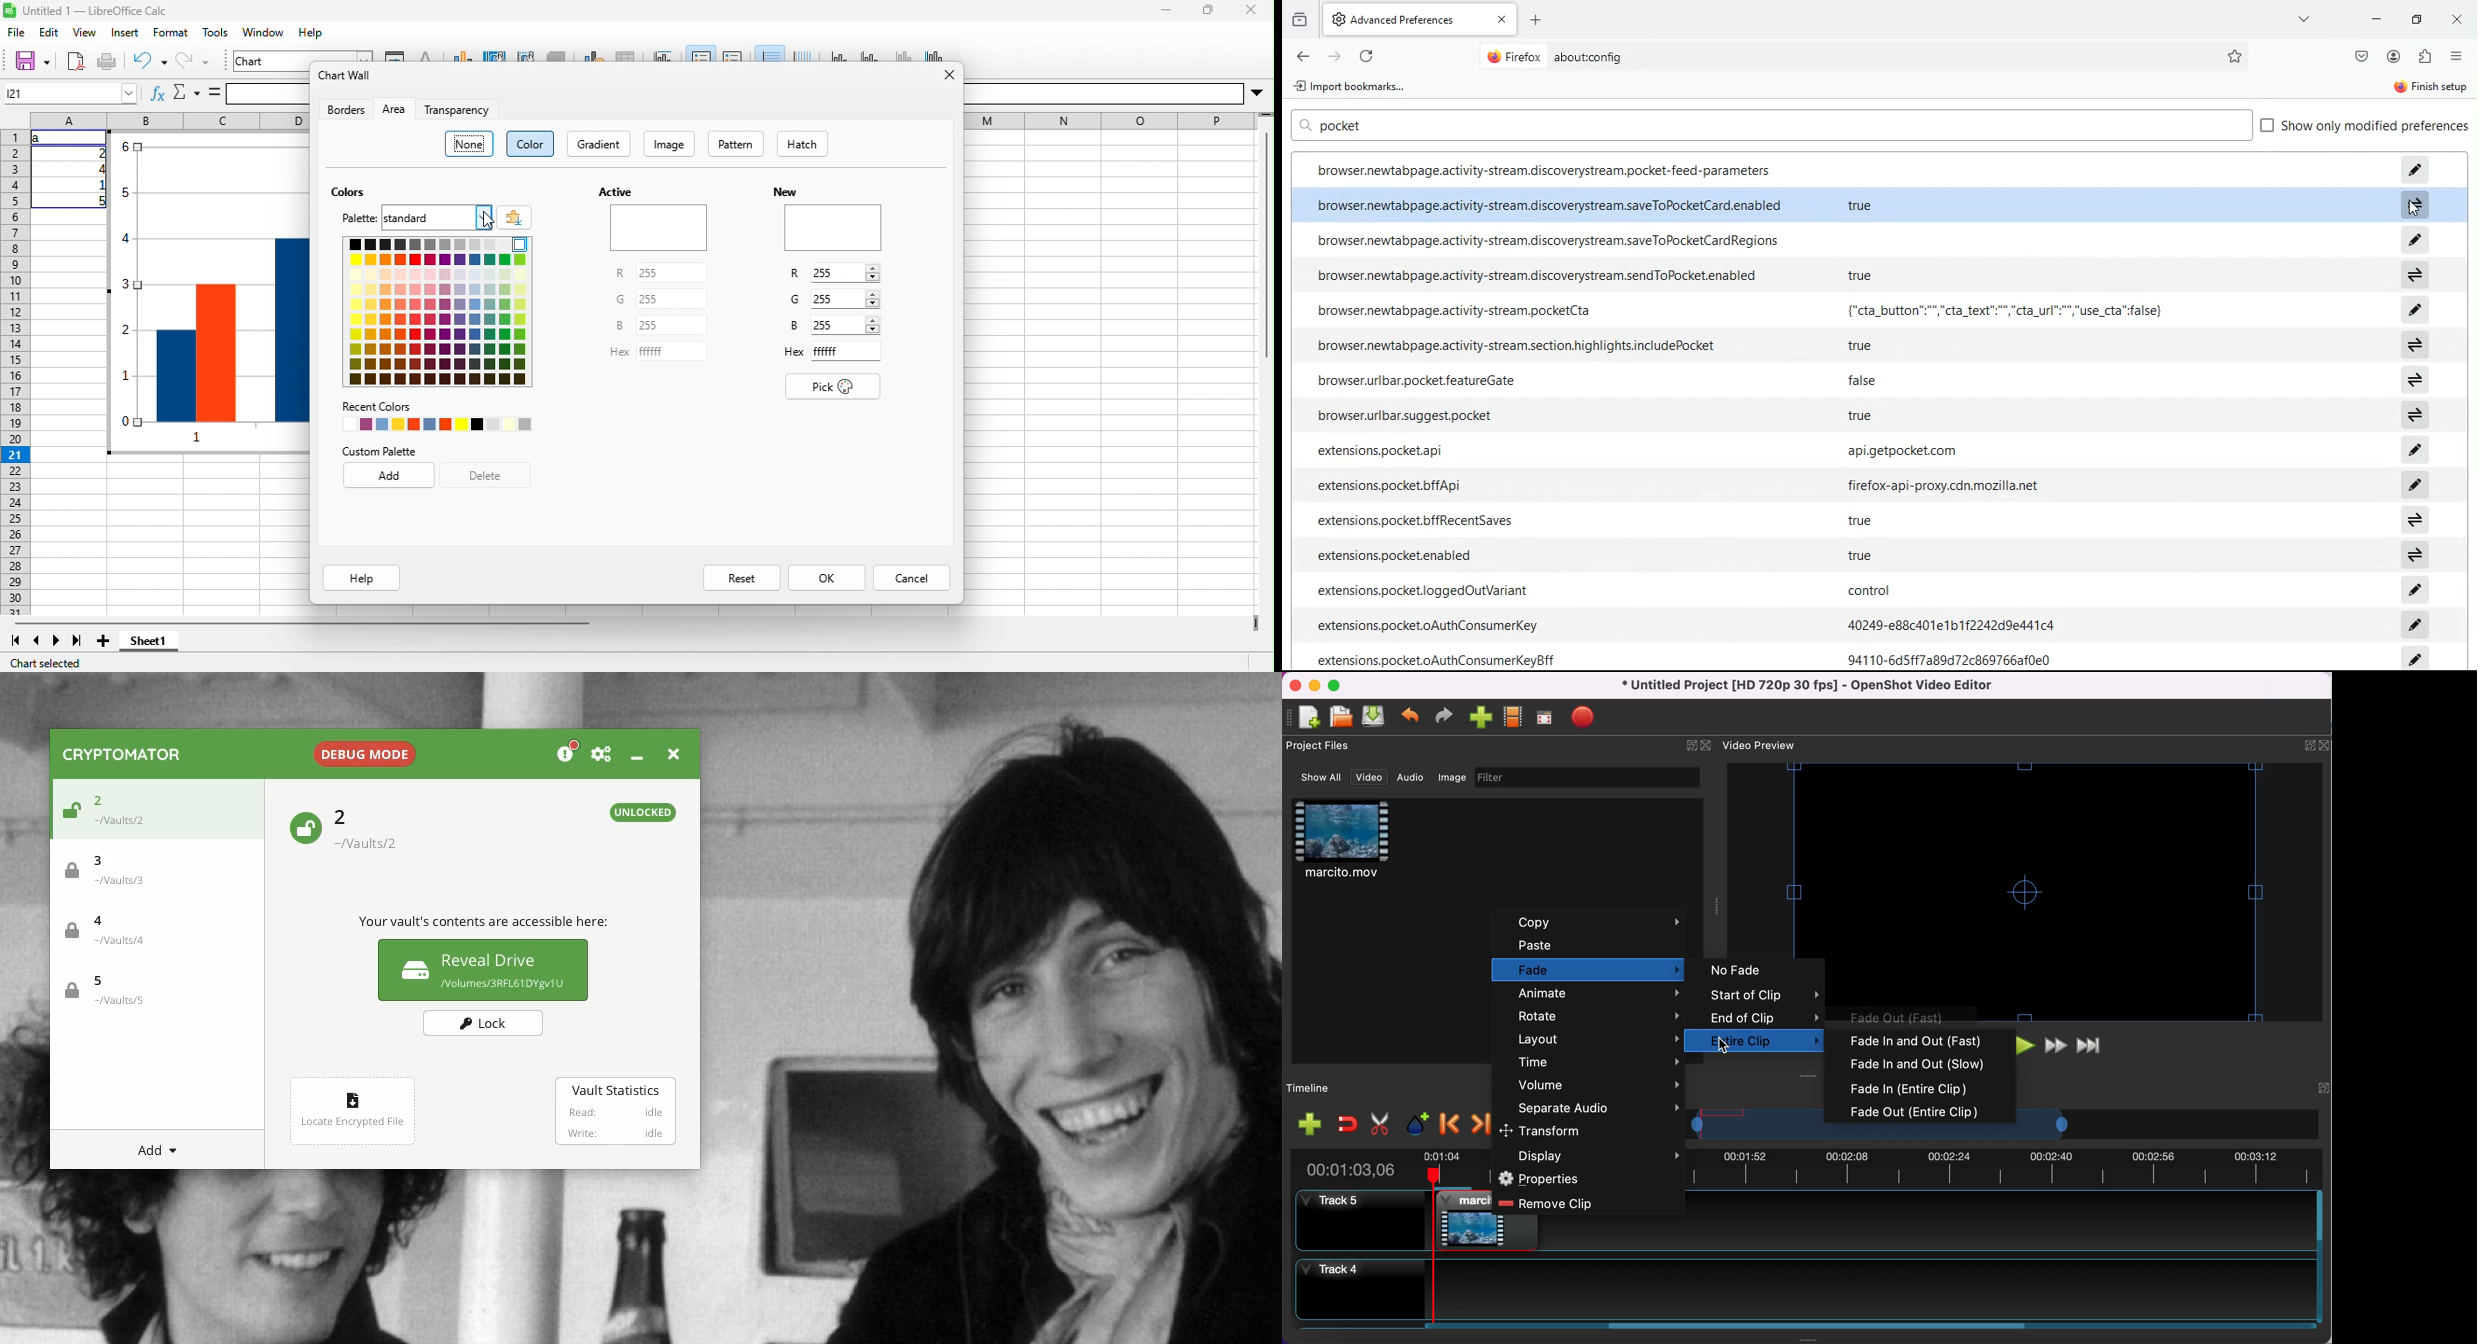 Image resolution: width=2492 pixels, height=1344 pixels. What do you see at coordinates (950, 75) in the screenshot?
I see `close` at bounding box center [950, 75].